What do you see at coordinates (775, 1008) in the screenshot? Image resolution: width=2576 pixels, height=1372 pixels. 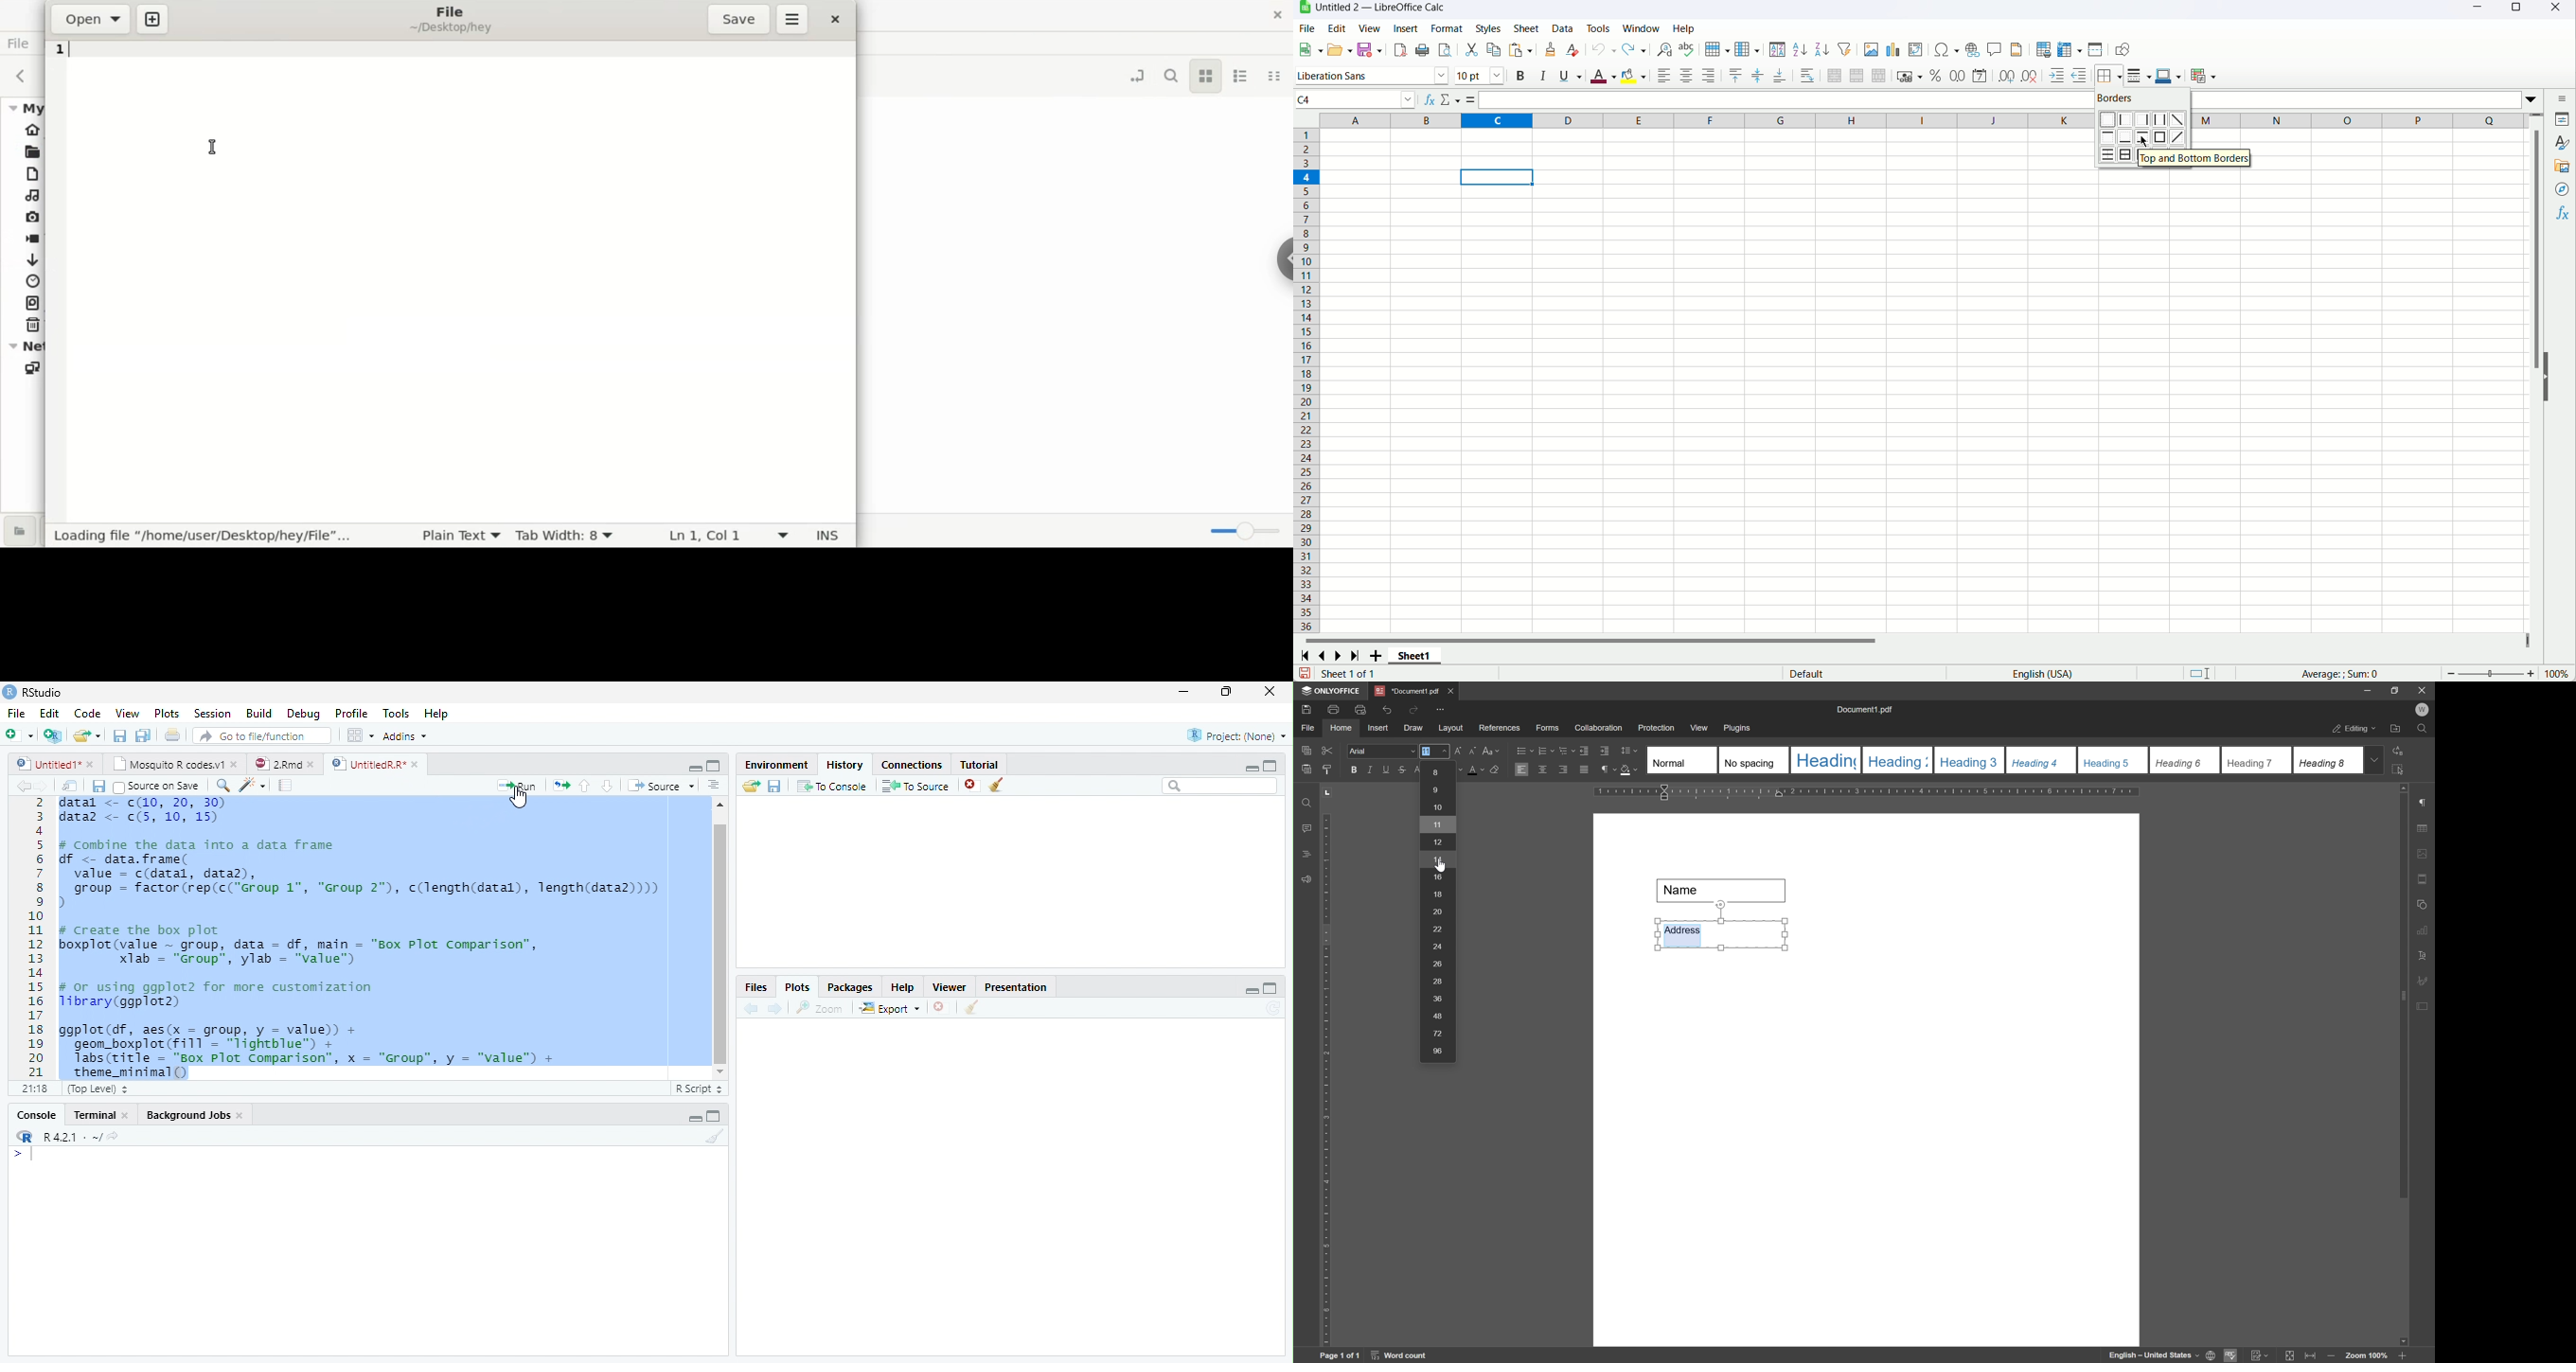 I see `Next plot` at bounding box center [775, 1008].